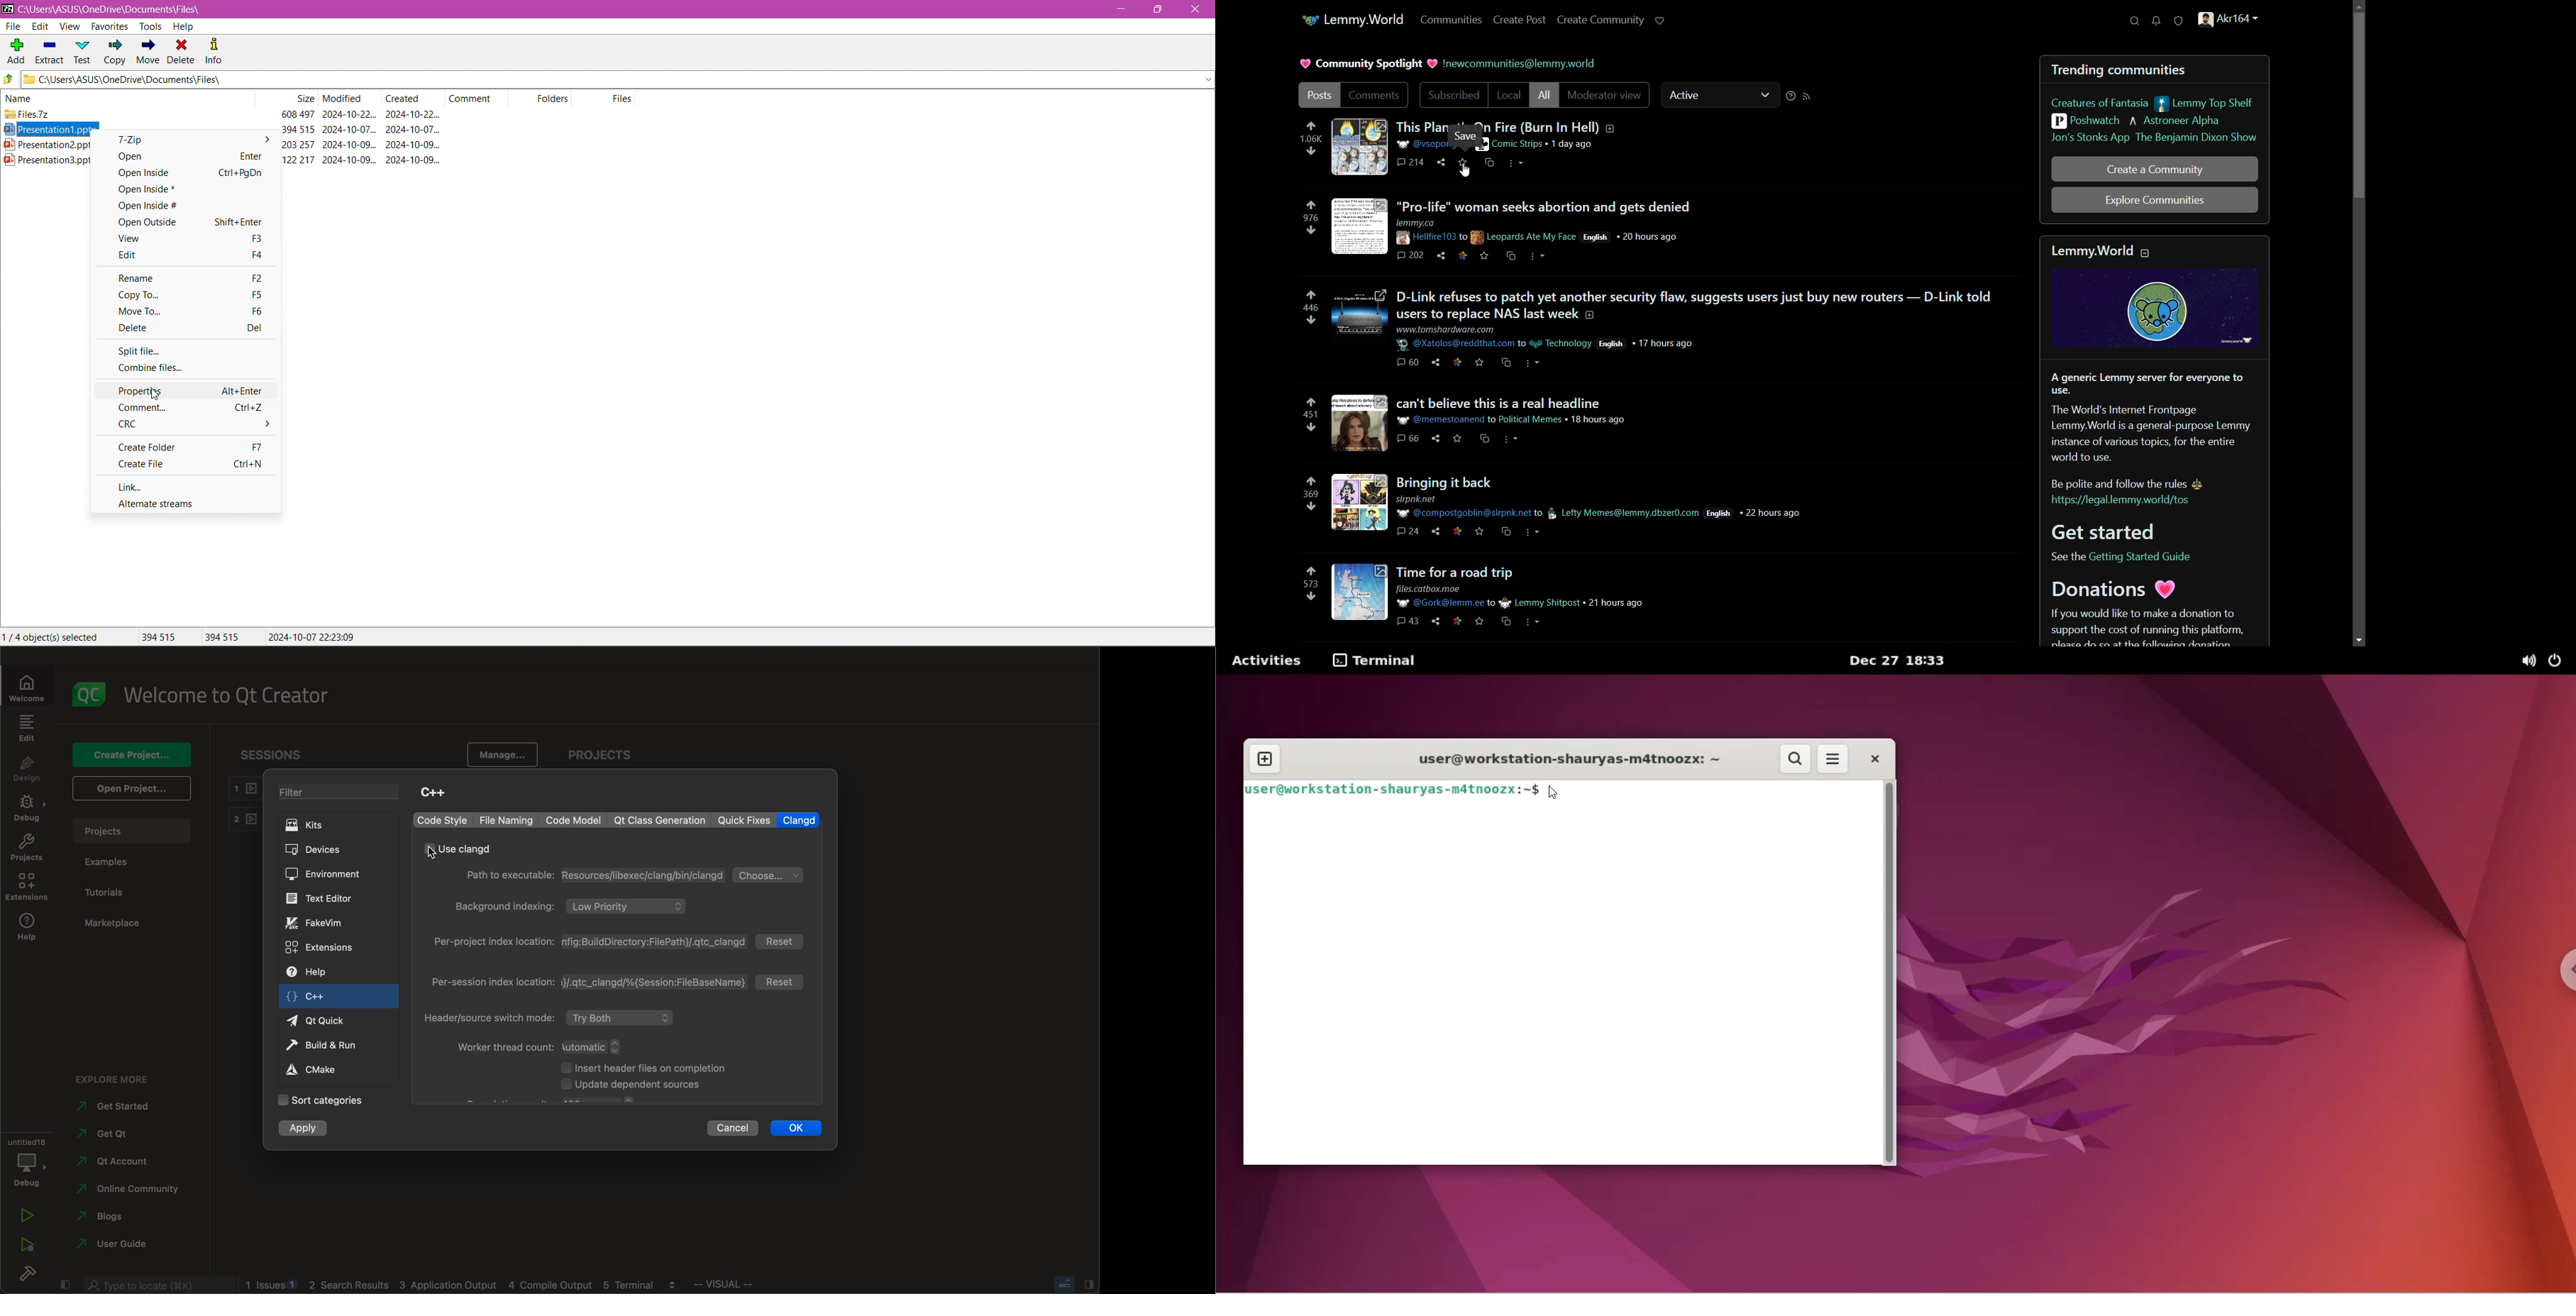  What do you see at coordinates (28, 1165) in the screenshot?
I see `debug` at bounding box center [28, 1165].